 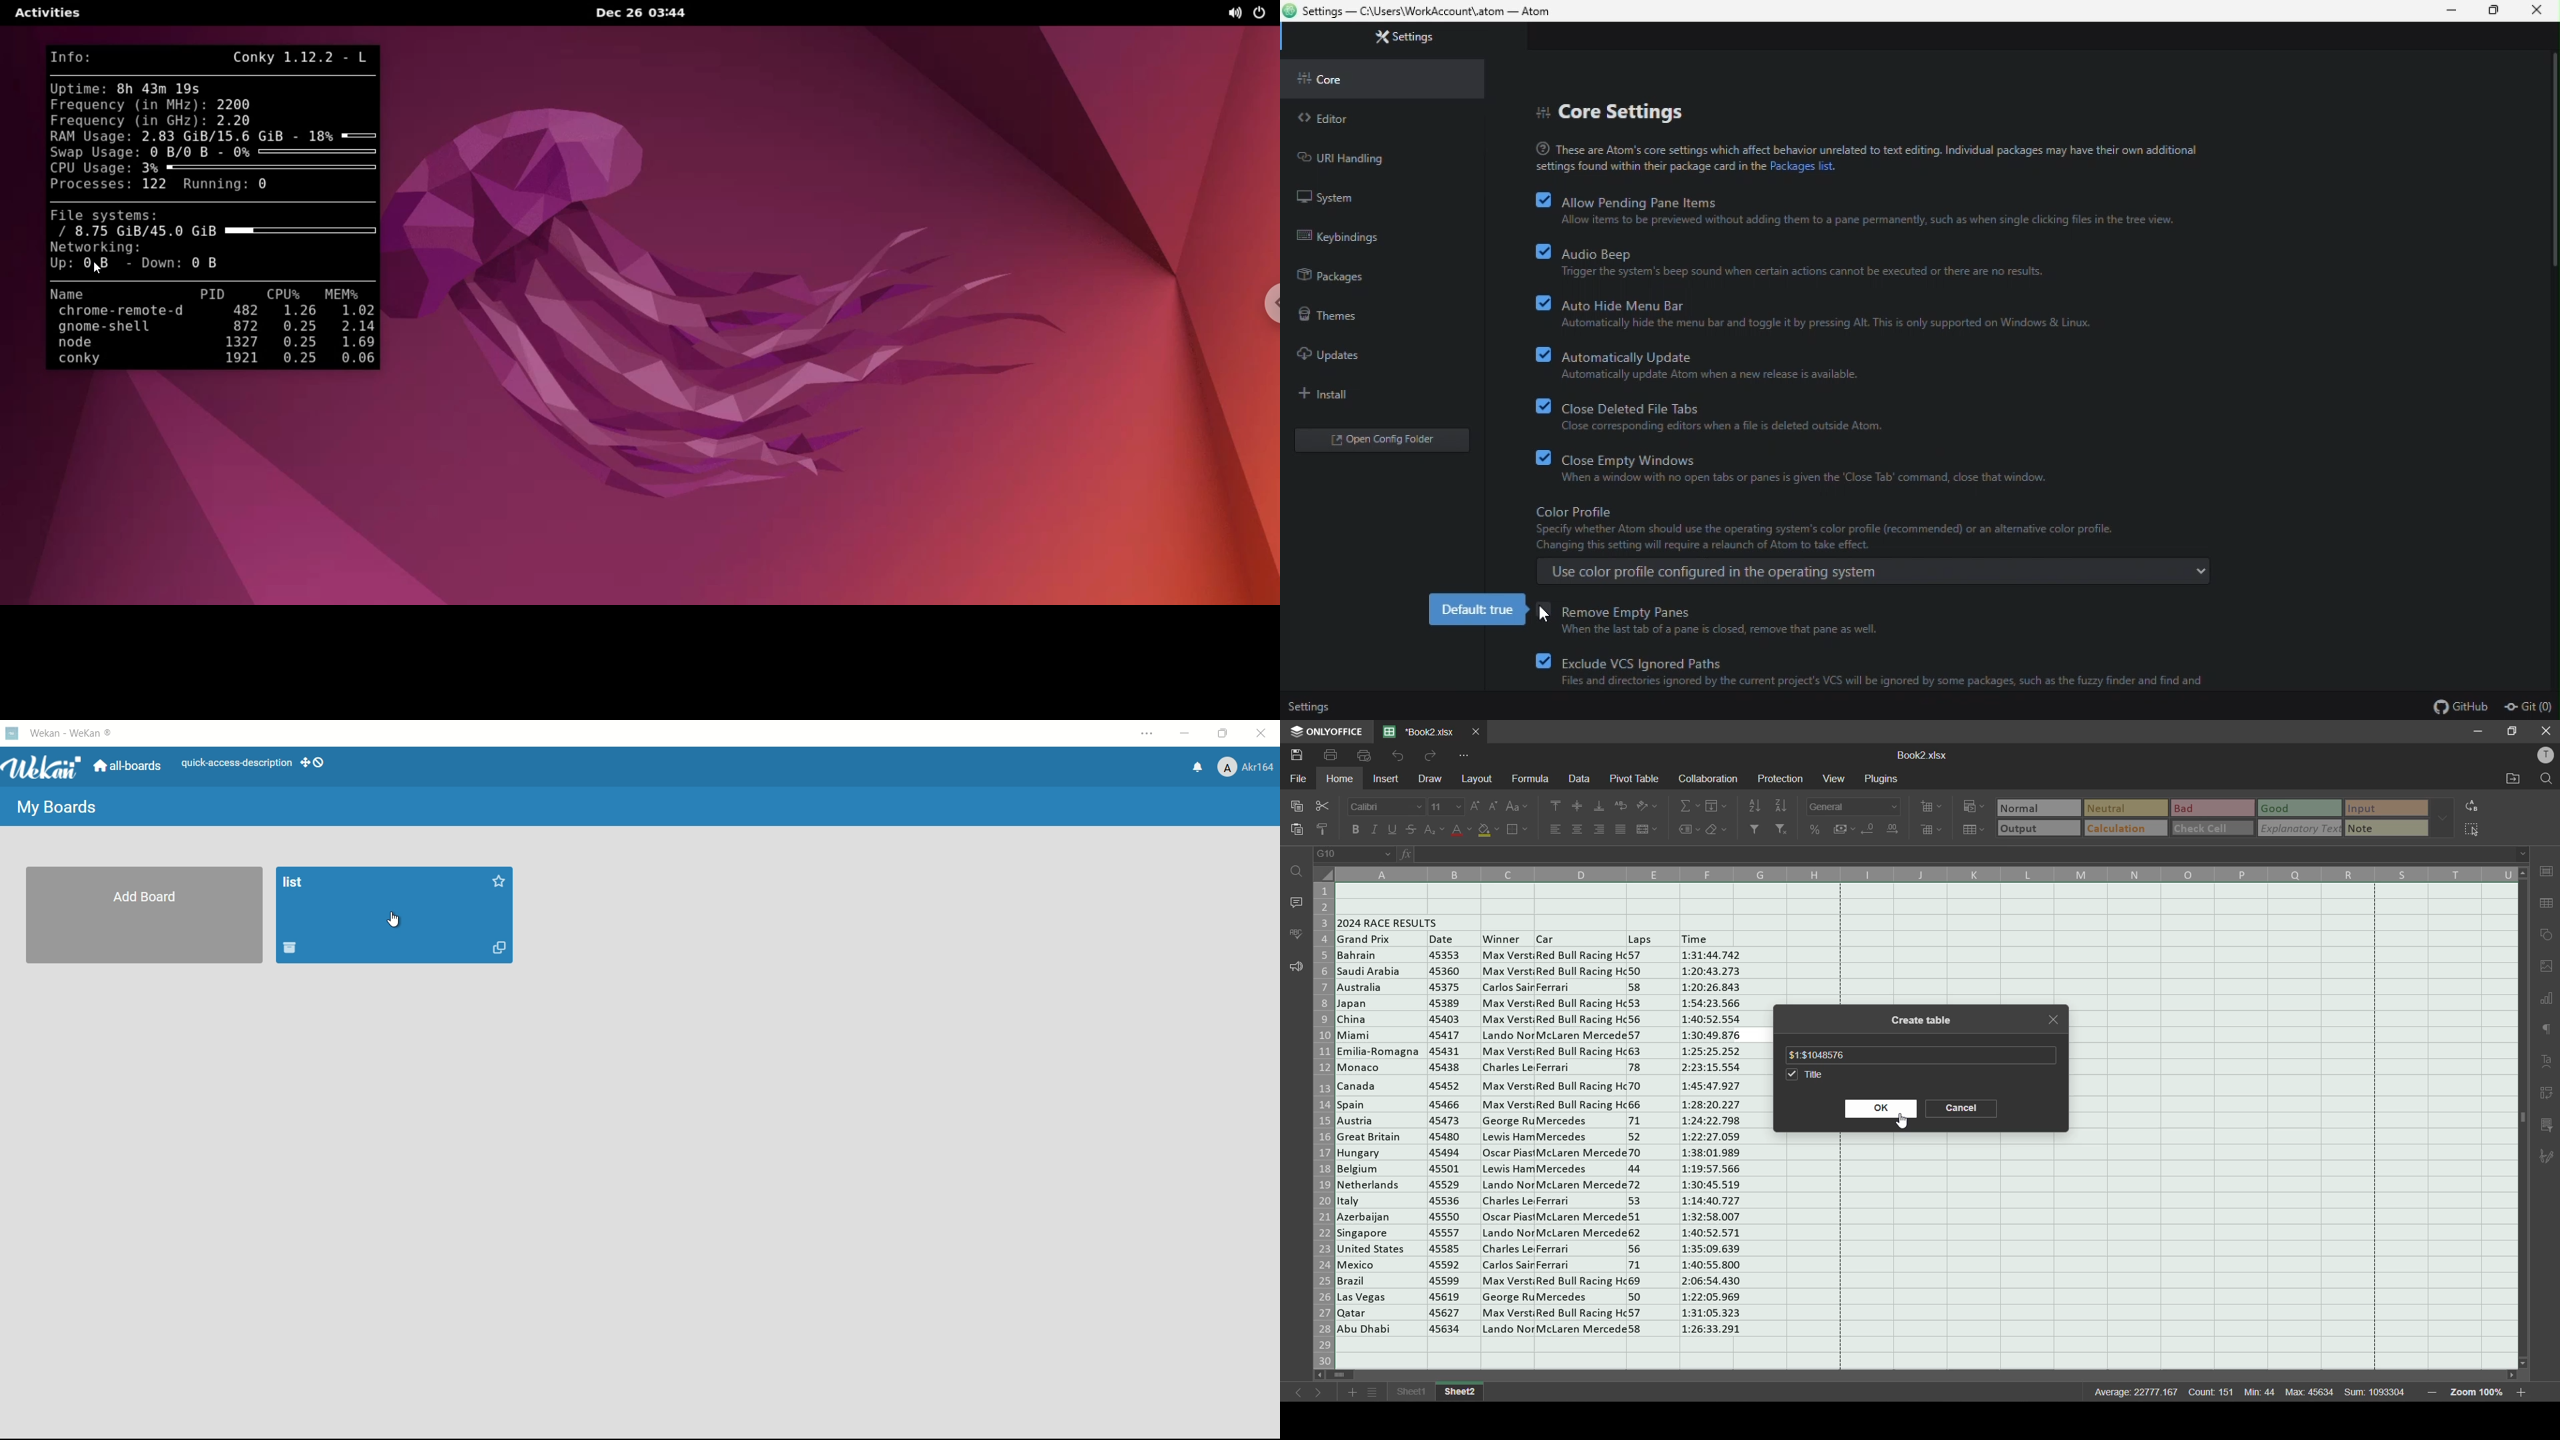 I want to click on packages, so click(x=1334, y=272).